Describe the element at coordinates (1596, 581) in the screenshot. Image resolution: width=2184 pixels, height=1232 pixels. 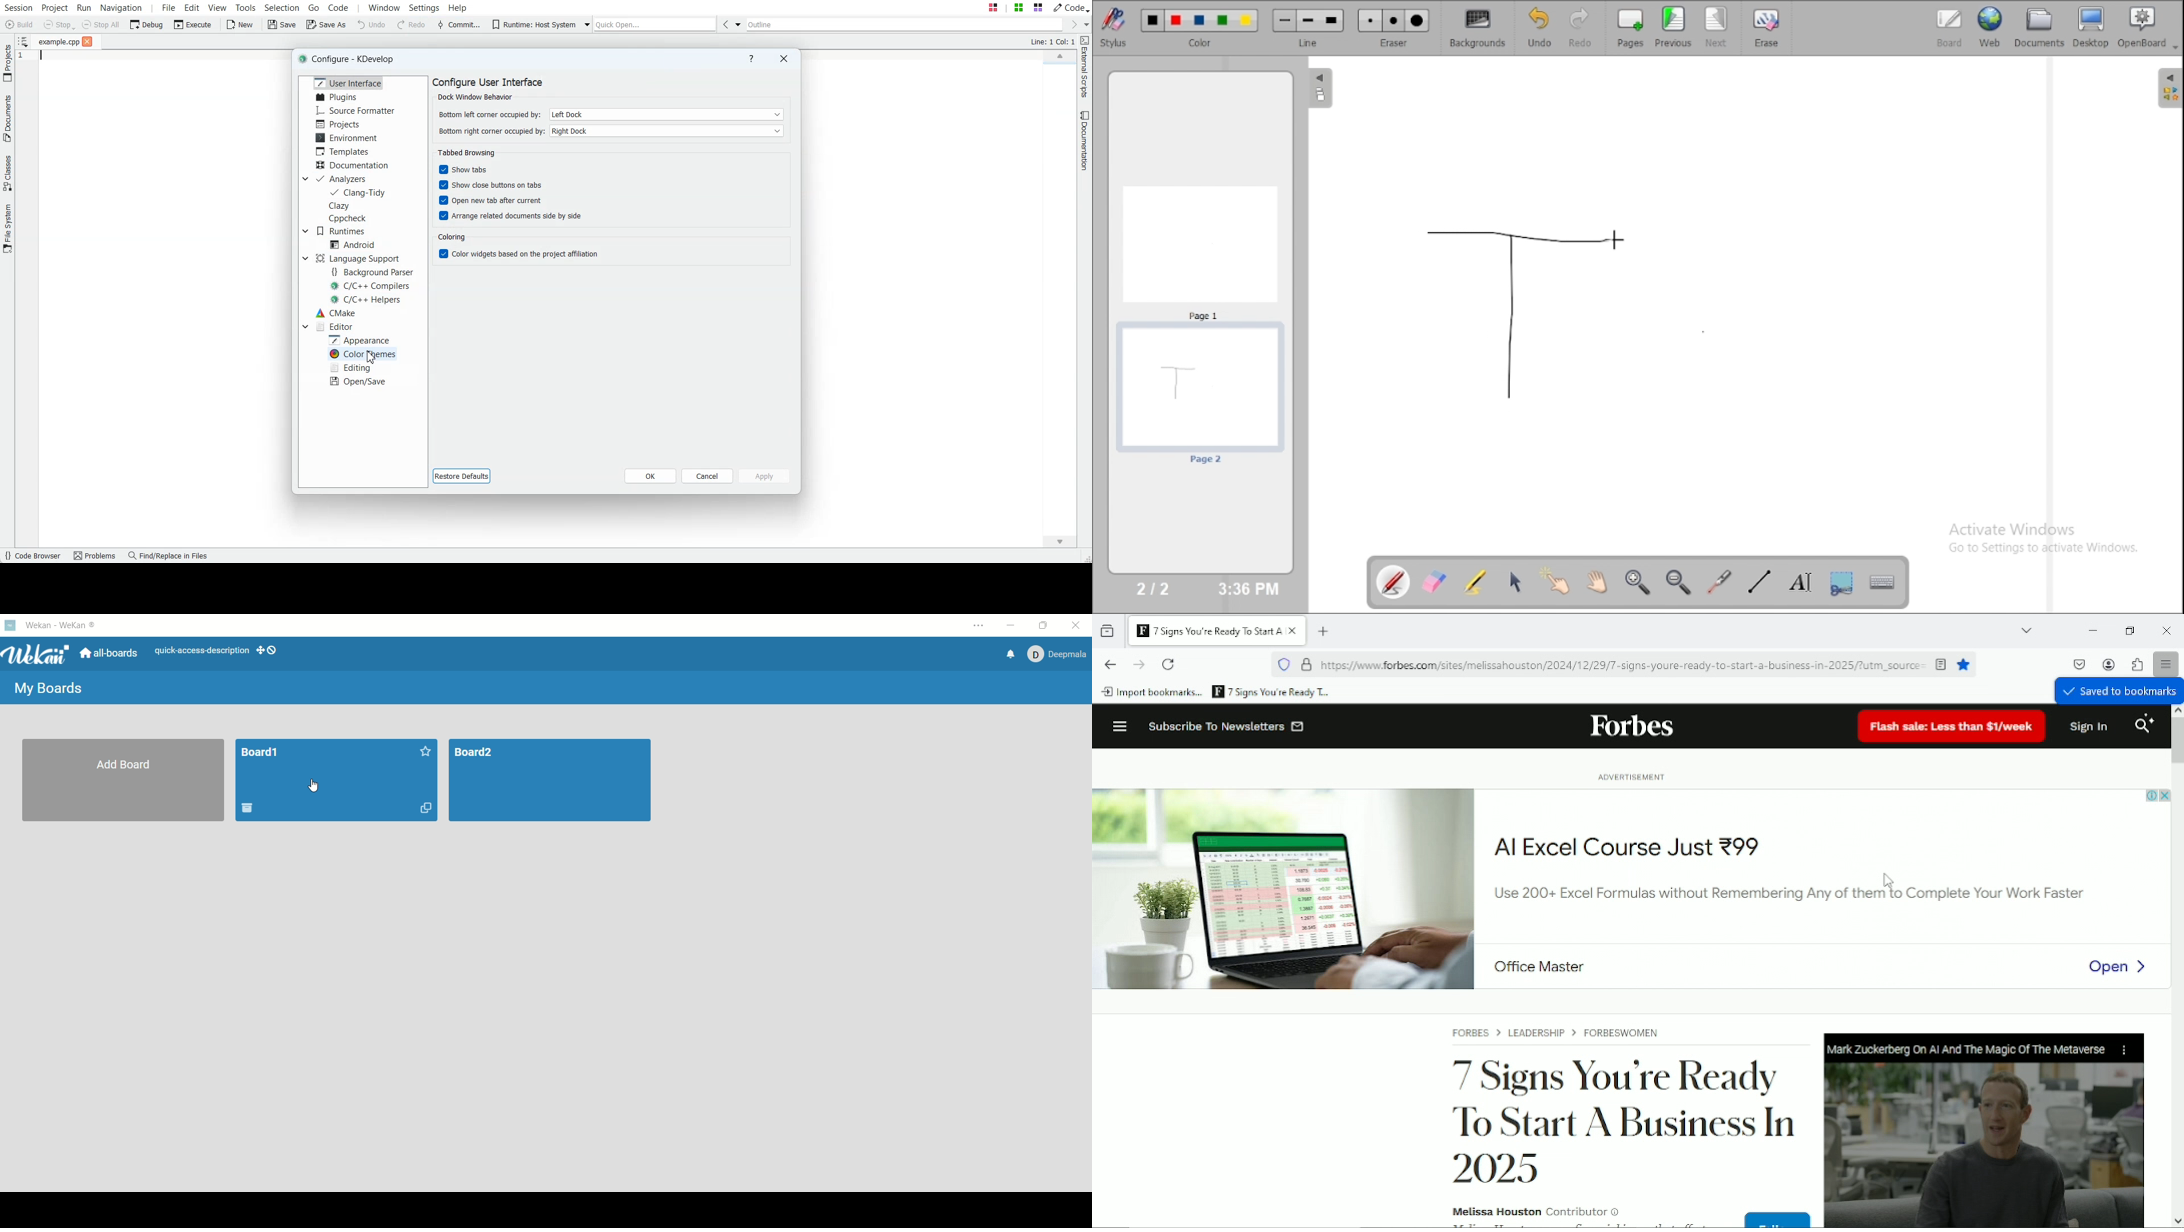
I see `scroll page` at that location.